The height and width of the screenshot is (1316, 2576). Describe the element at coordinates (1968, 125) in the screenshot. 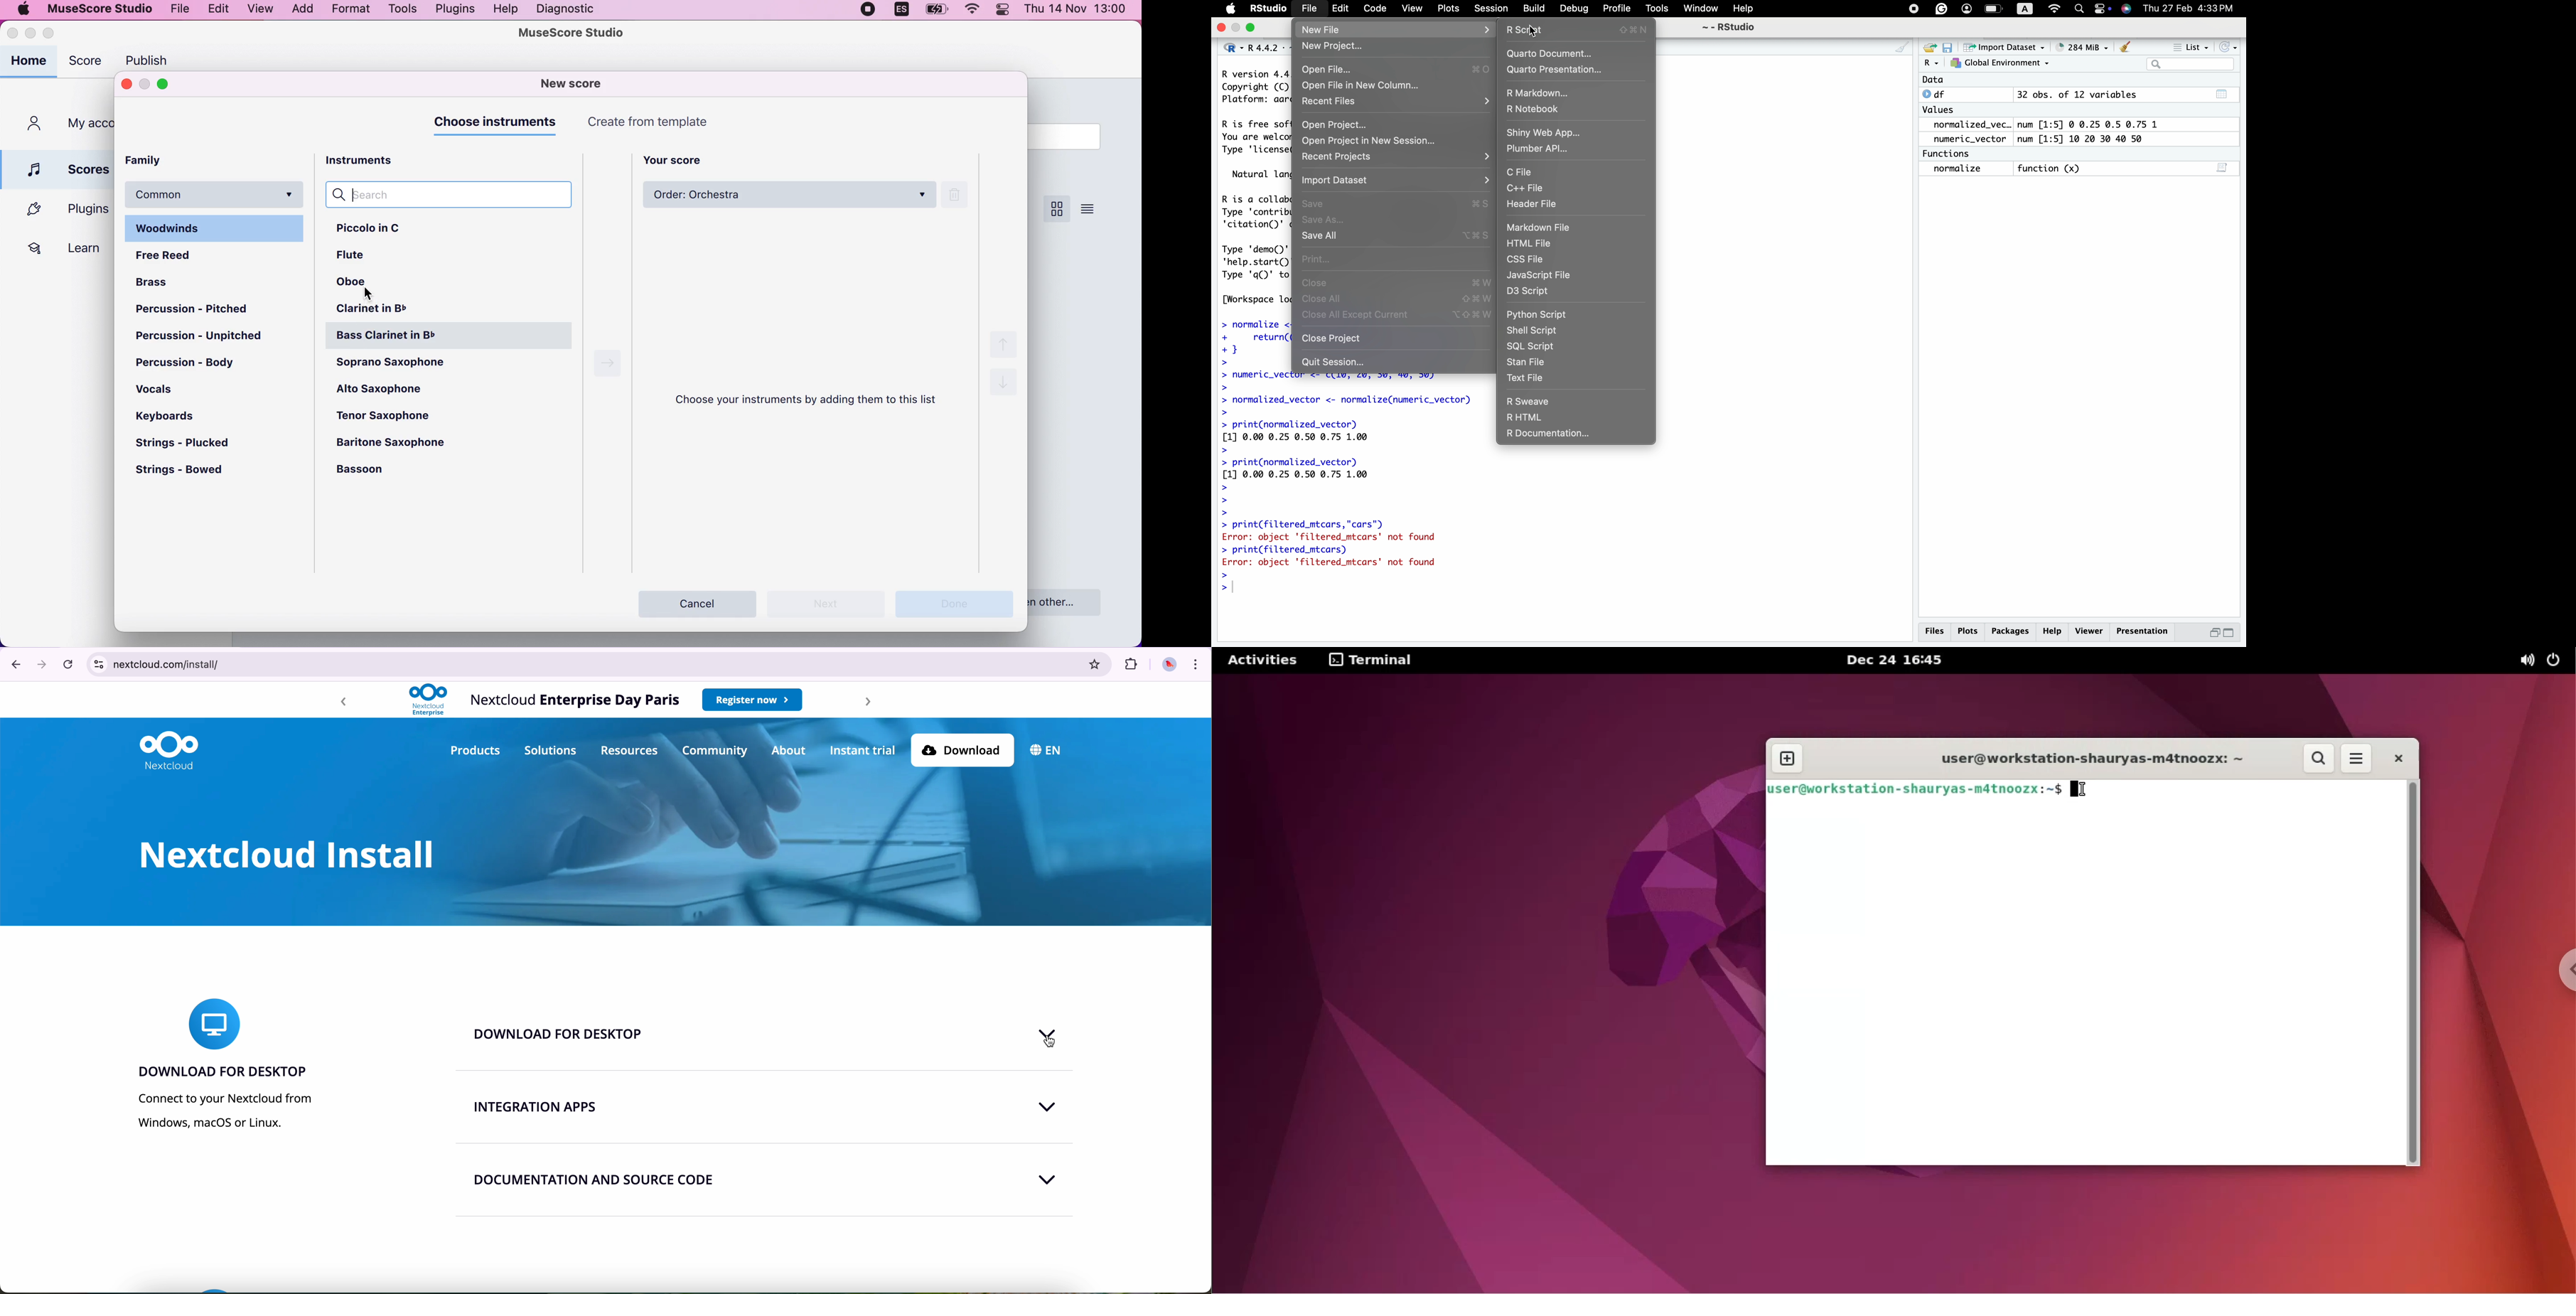

I see `normalized_vec..` at that location.